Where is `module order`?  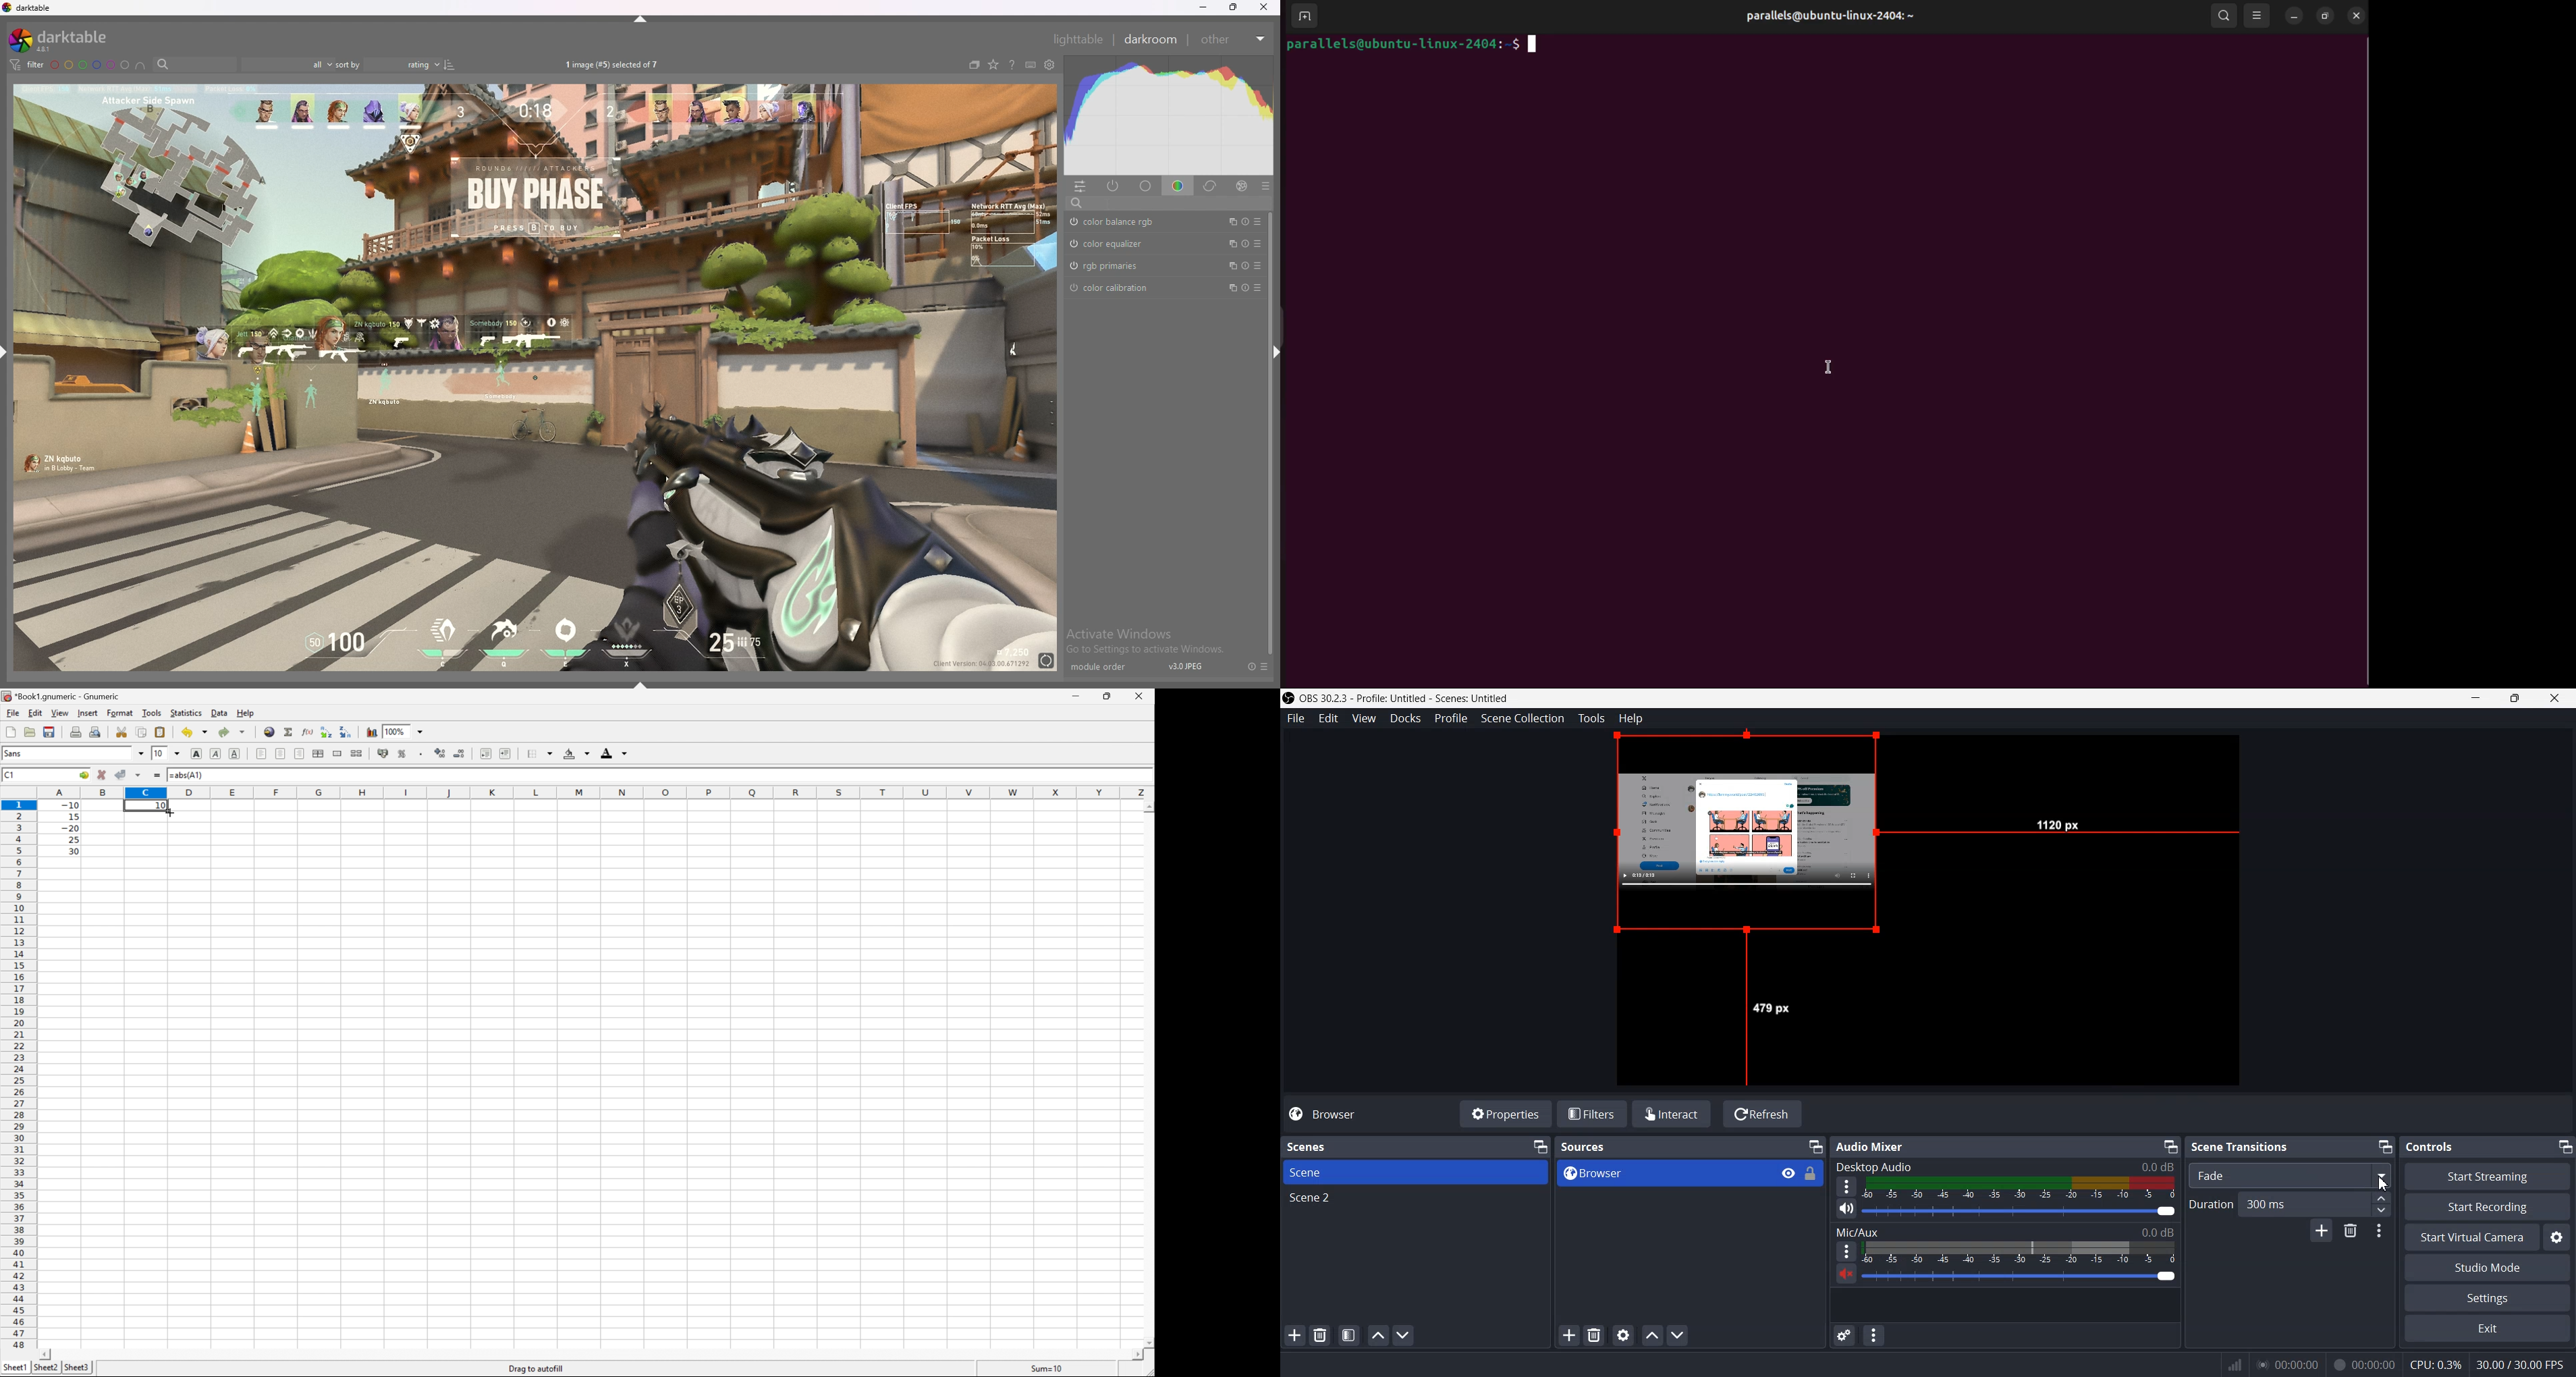
module order is located at coordinates (1105, 667).